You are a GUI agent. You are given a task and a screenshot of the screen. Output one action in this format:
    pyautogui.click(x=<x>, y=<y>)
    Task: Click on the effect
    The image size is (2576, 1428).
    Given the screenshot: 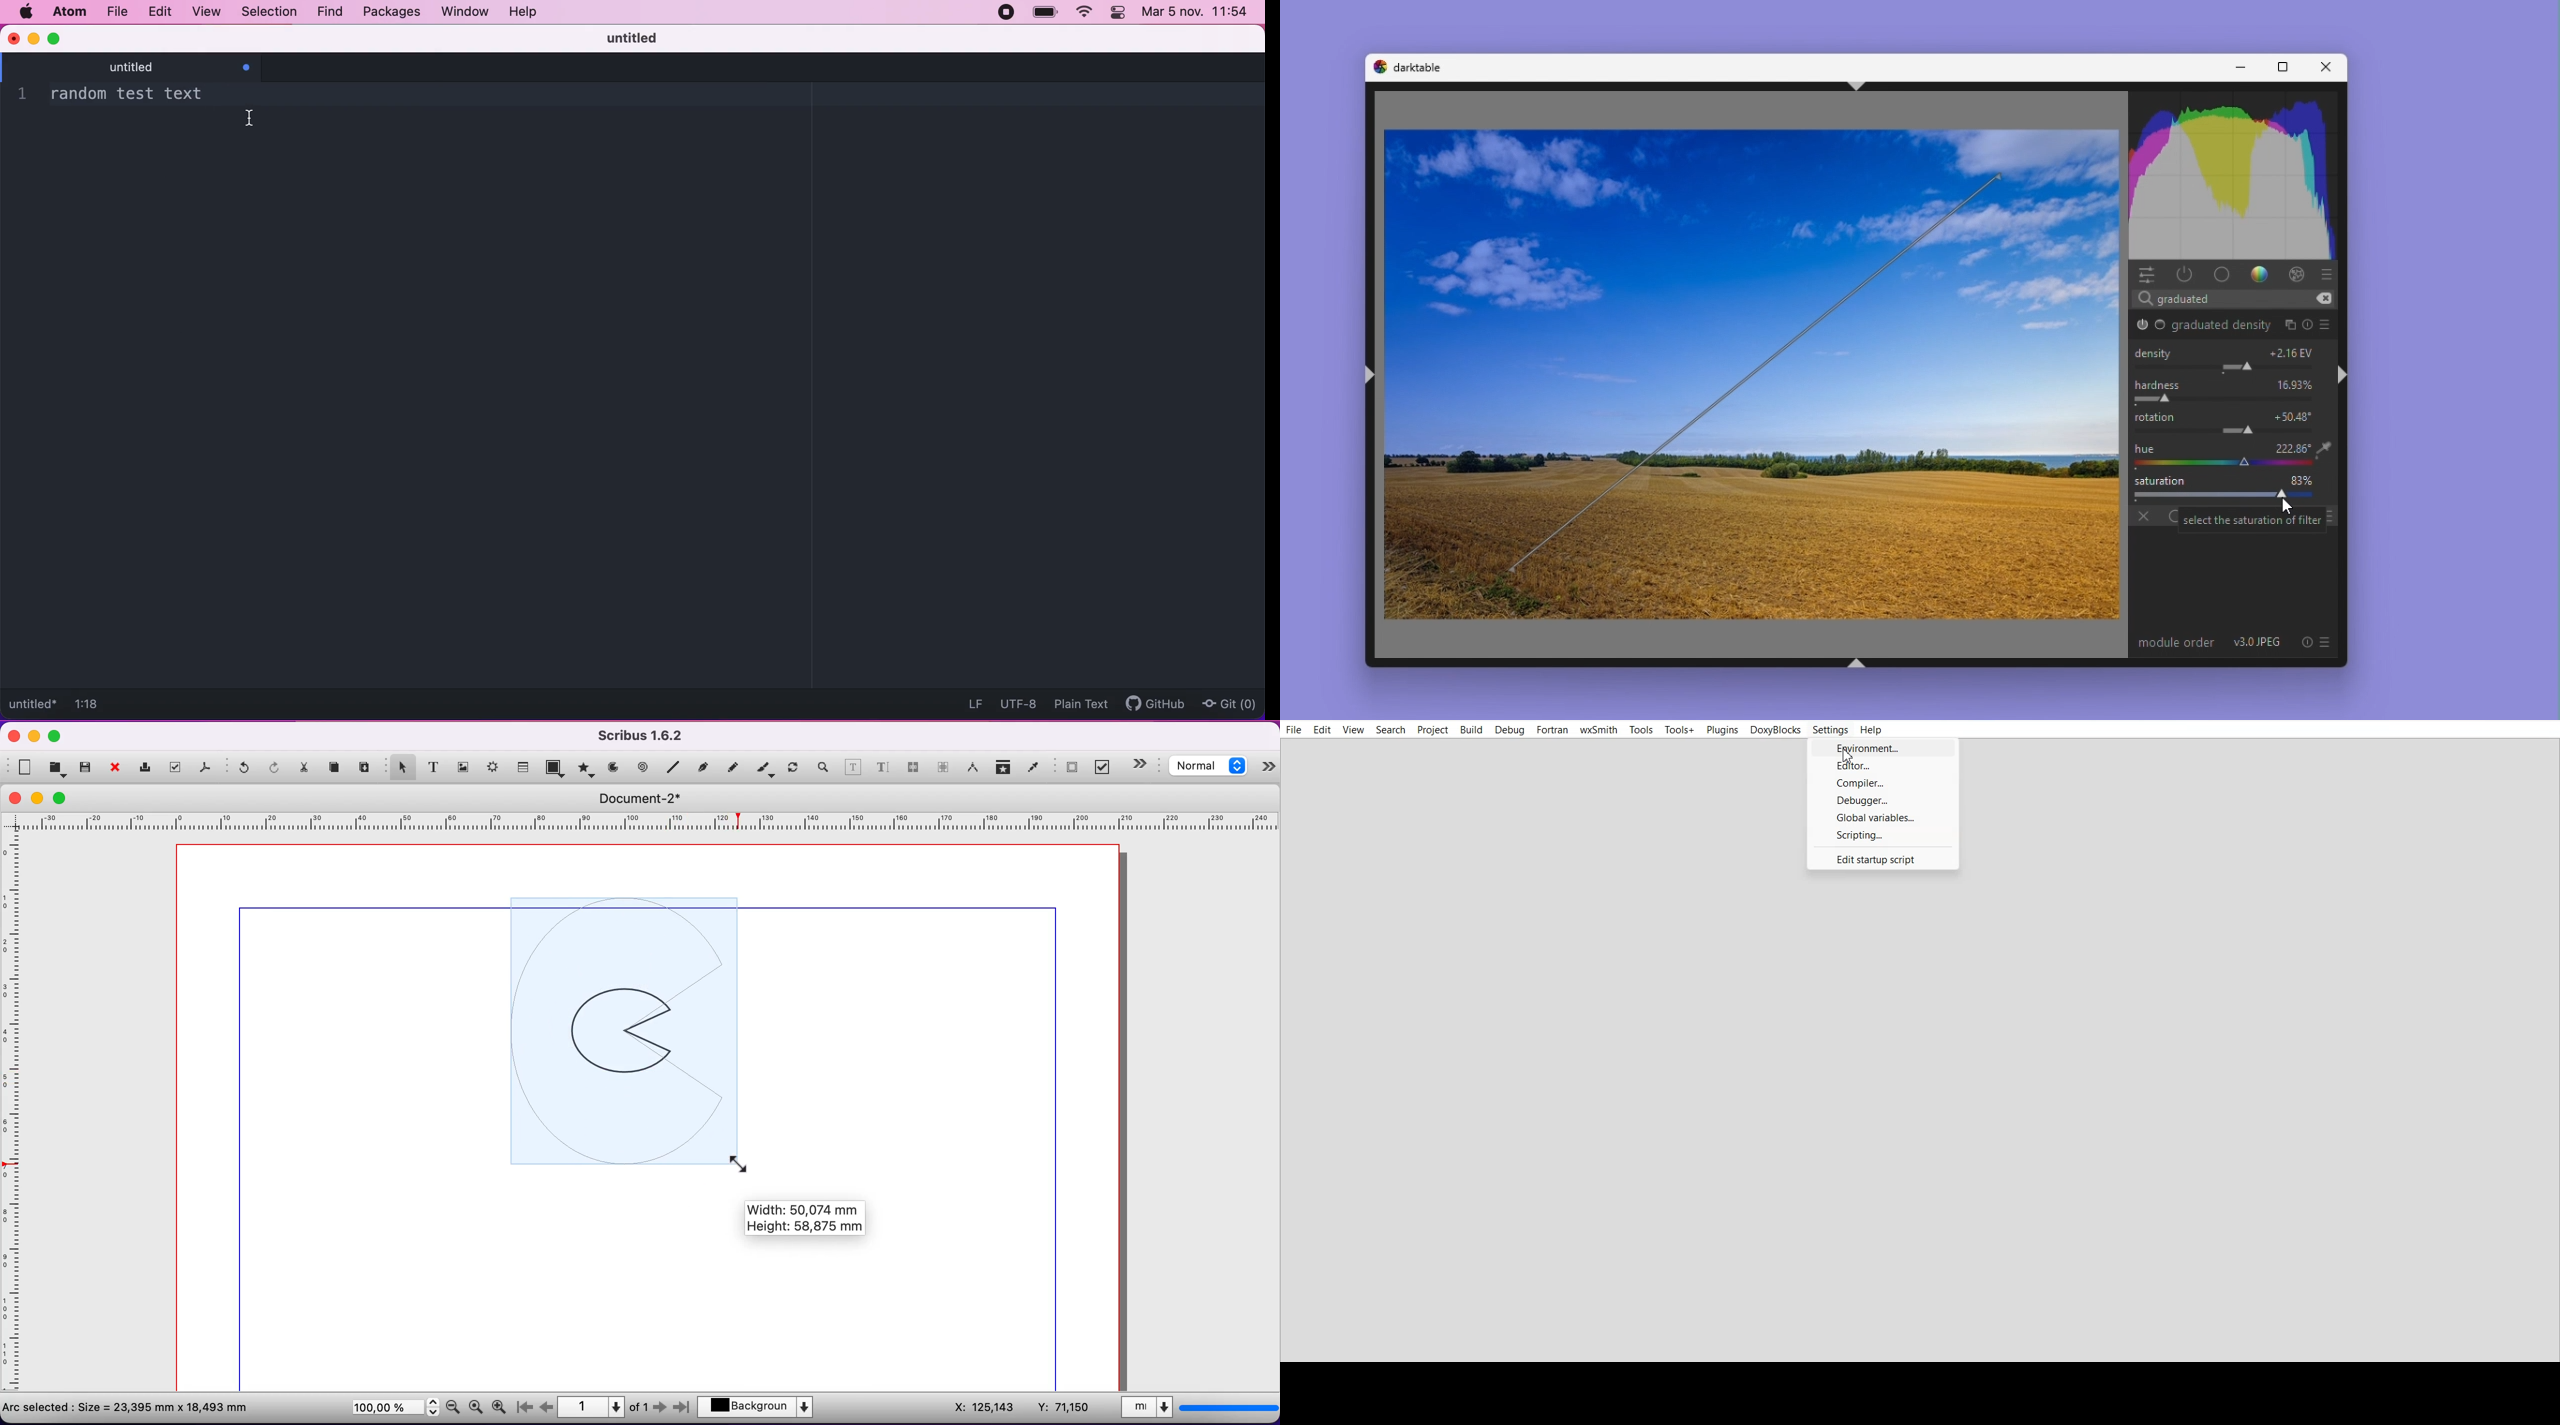 What is the action you would take?
    pyautogui.click(x=2296, y=273)
    